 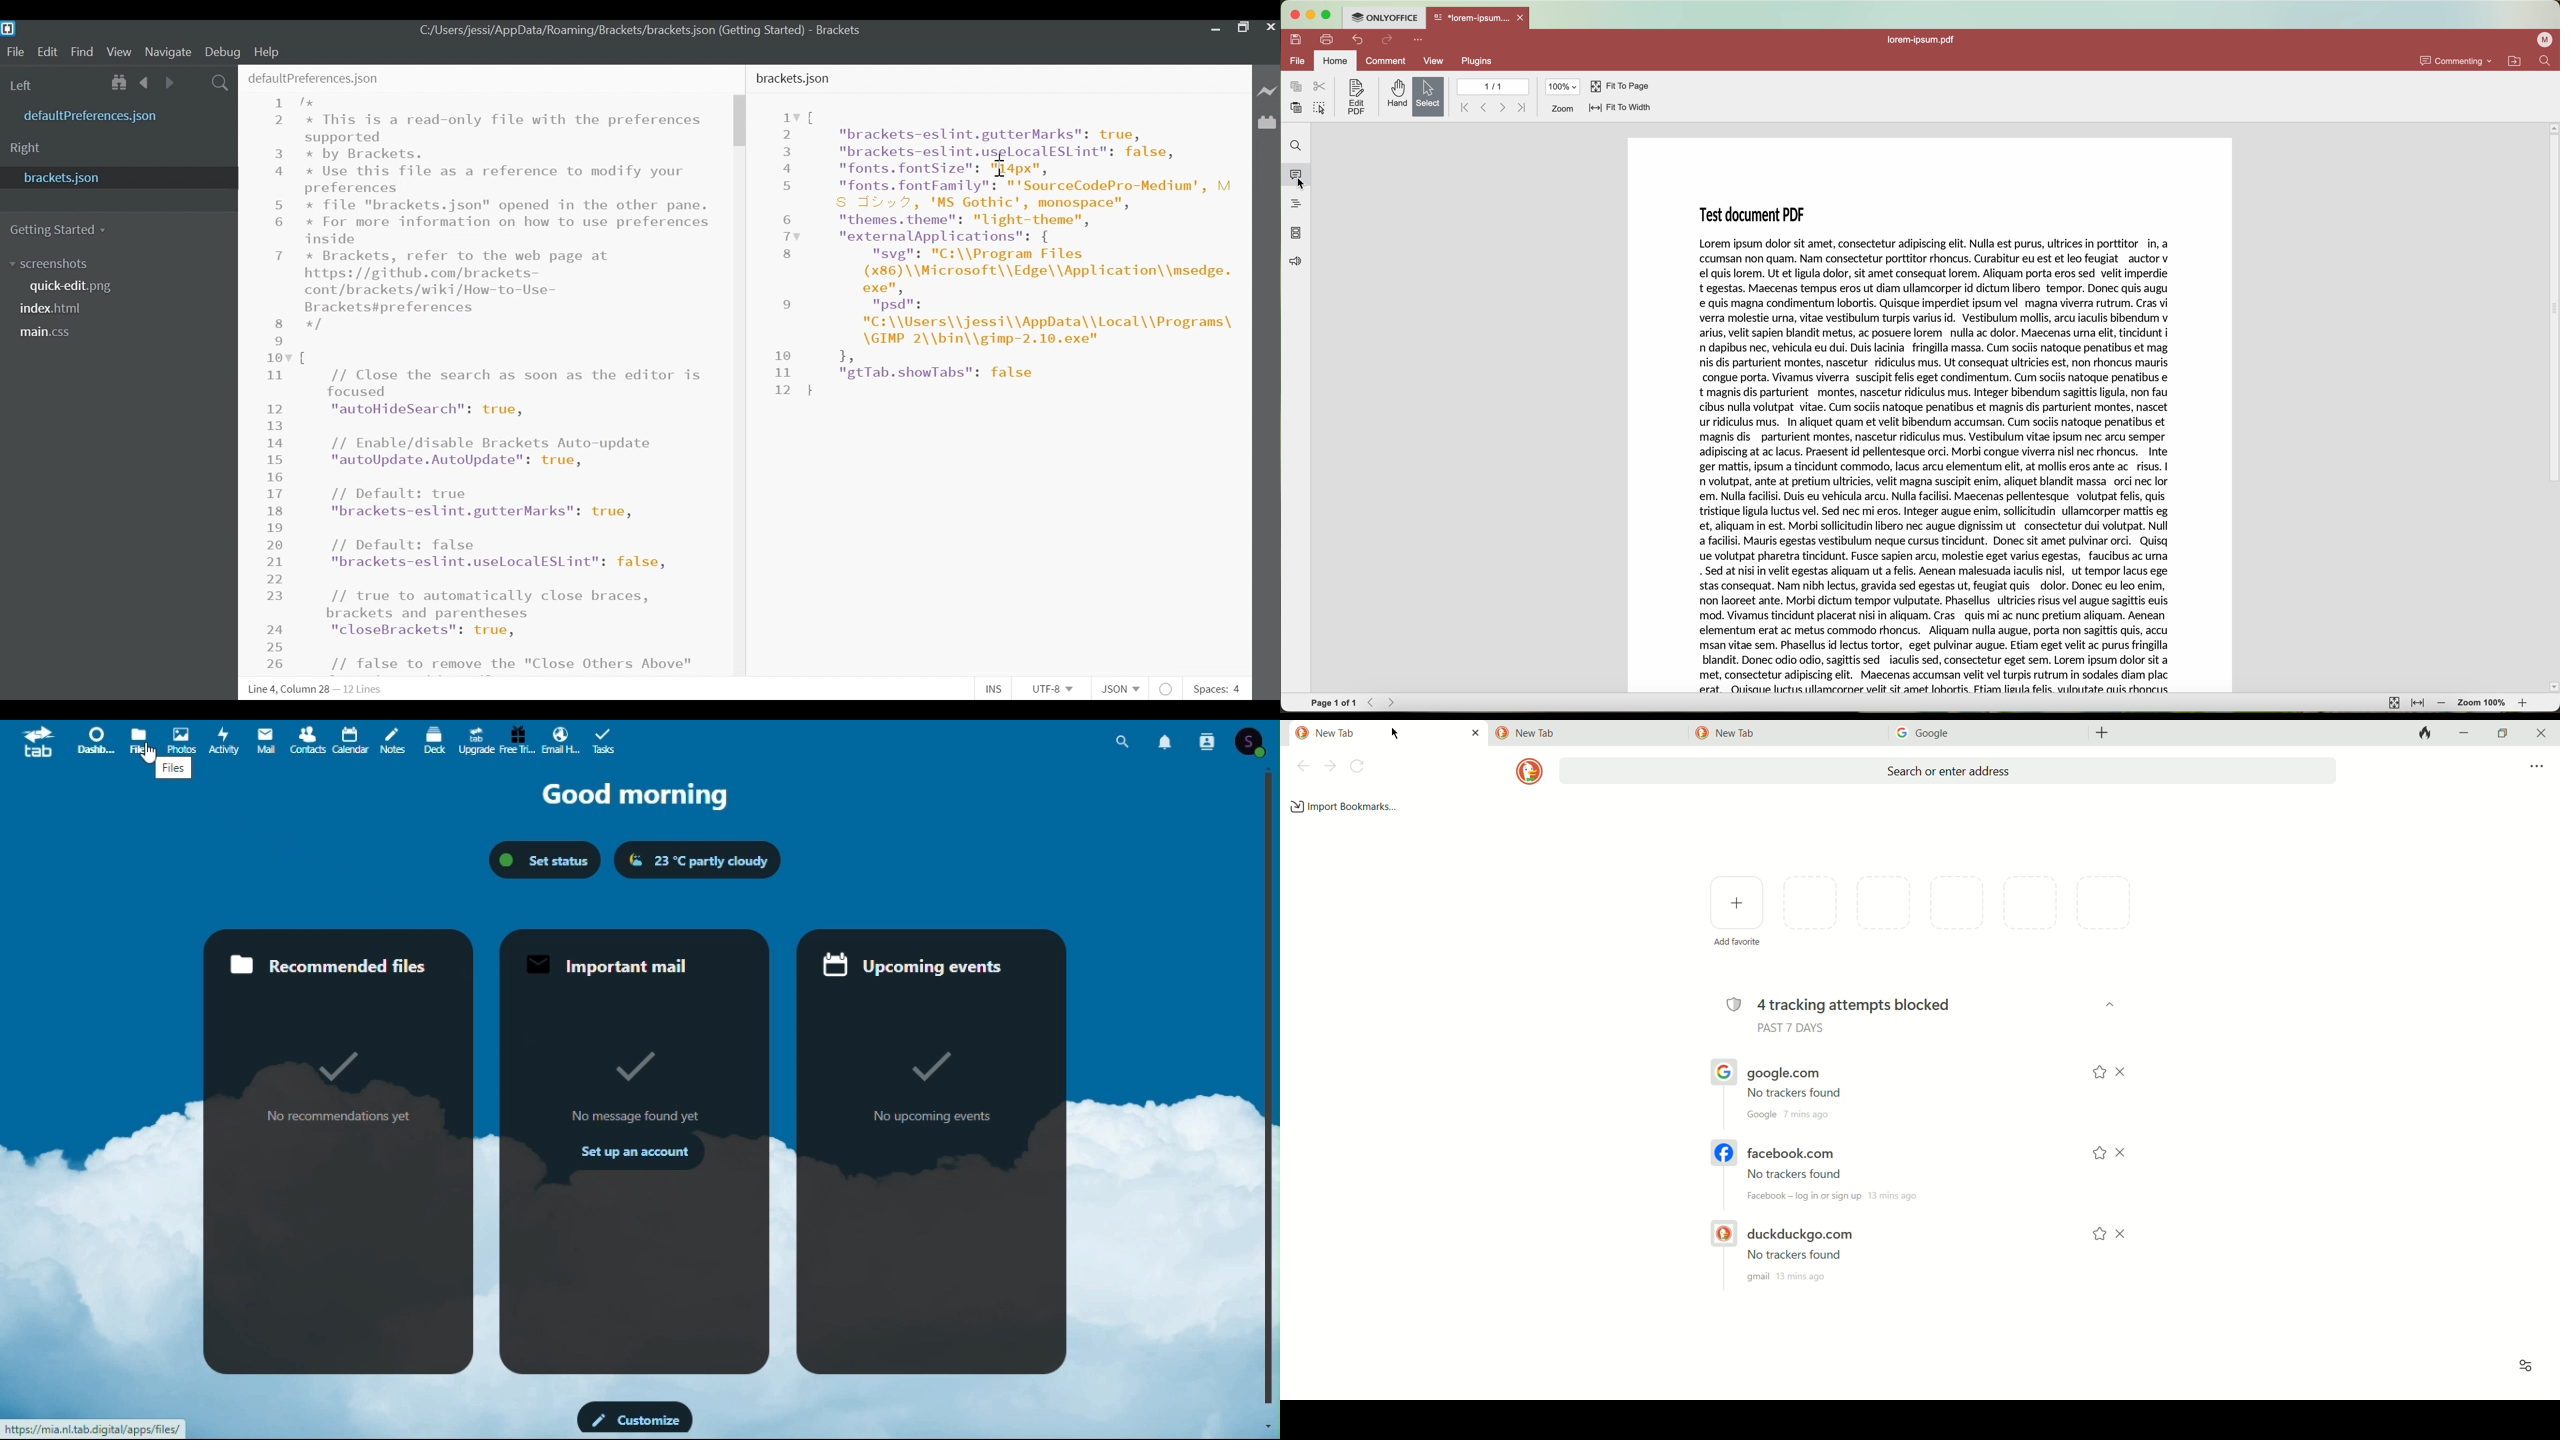 What do you see at coordinates (1949, 770) in the screenshot?
I see `search` at bounding box center [1949, 770].